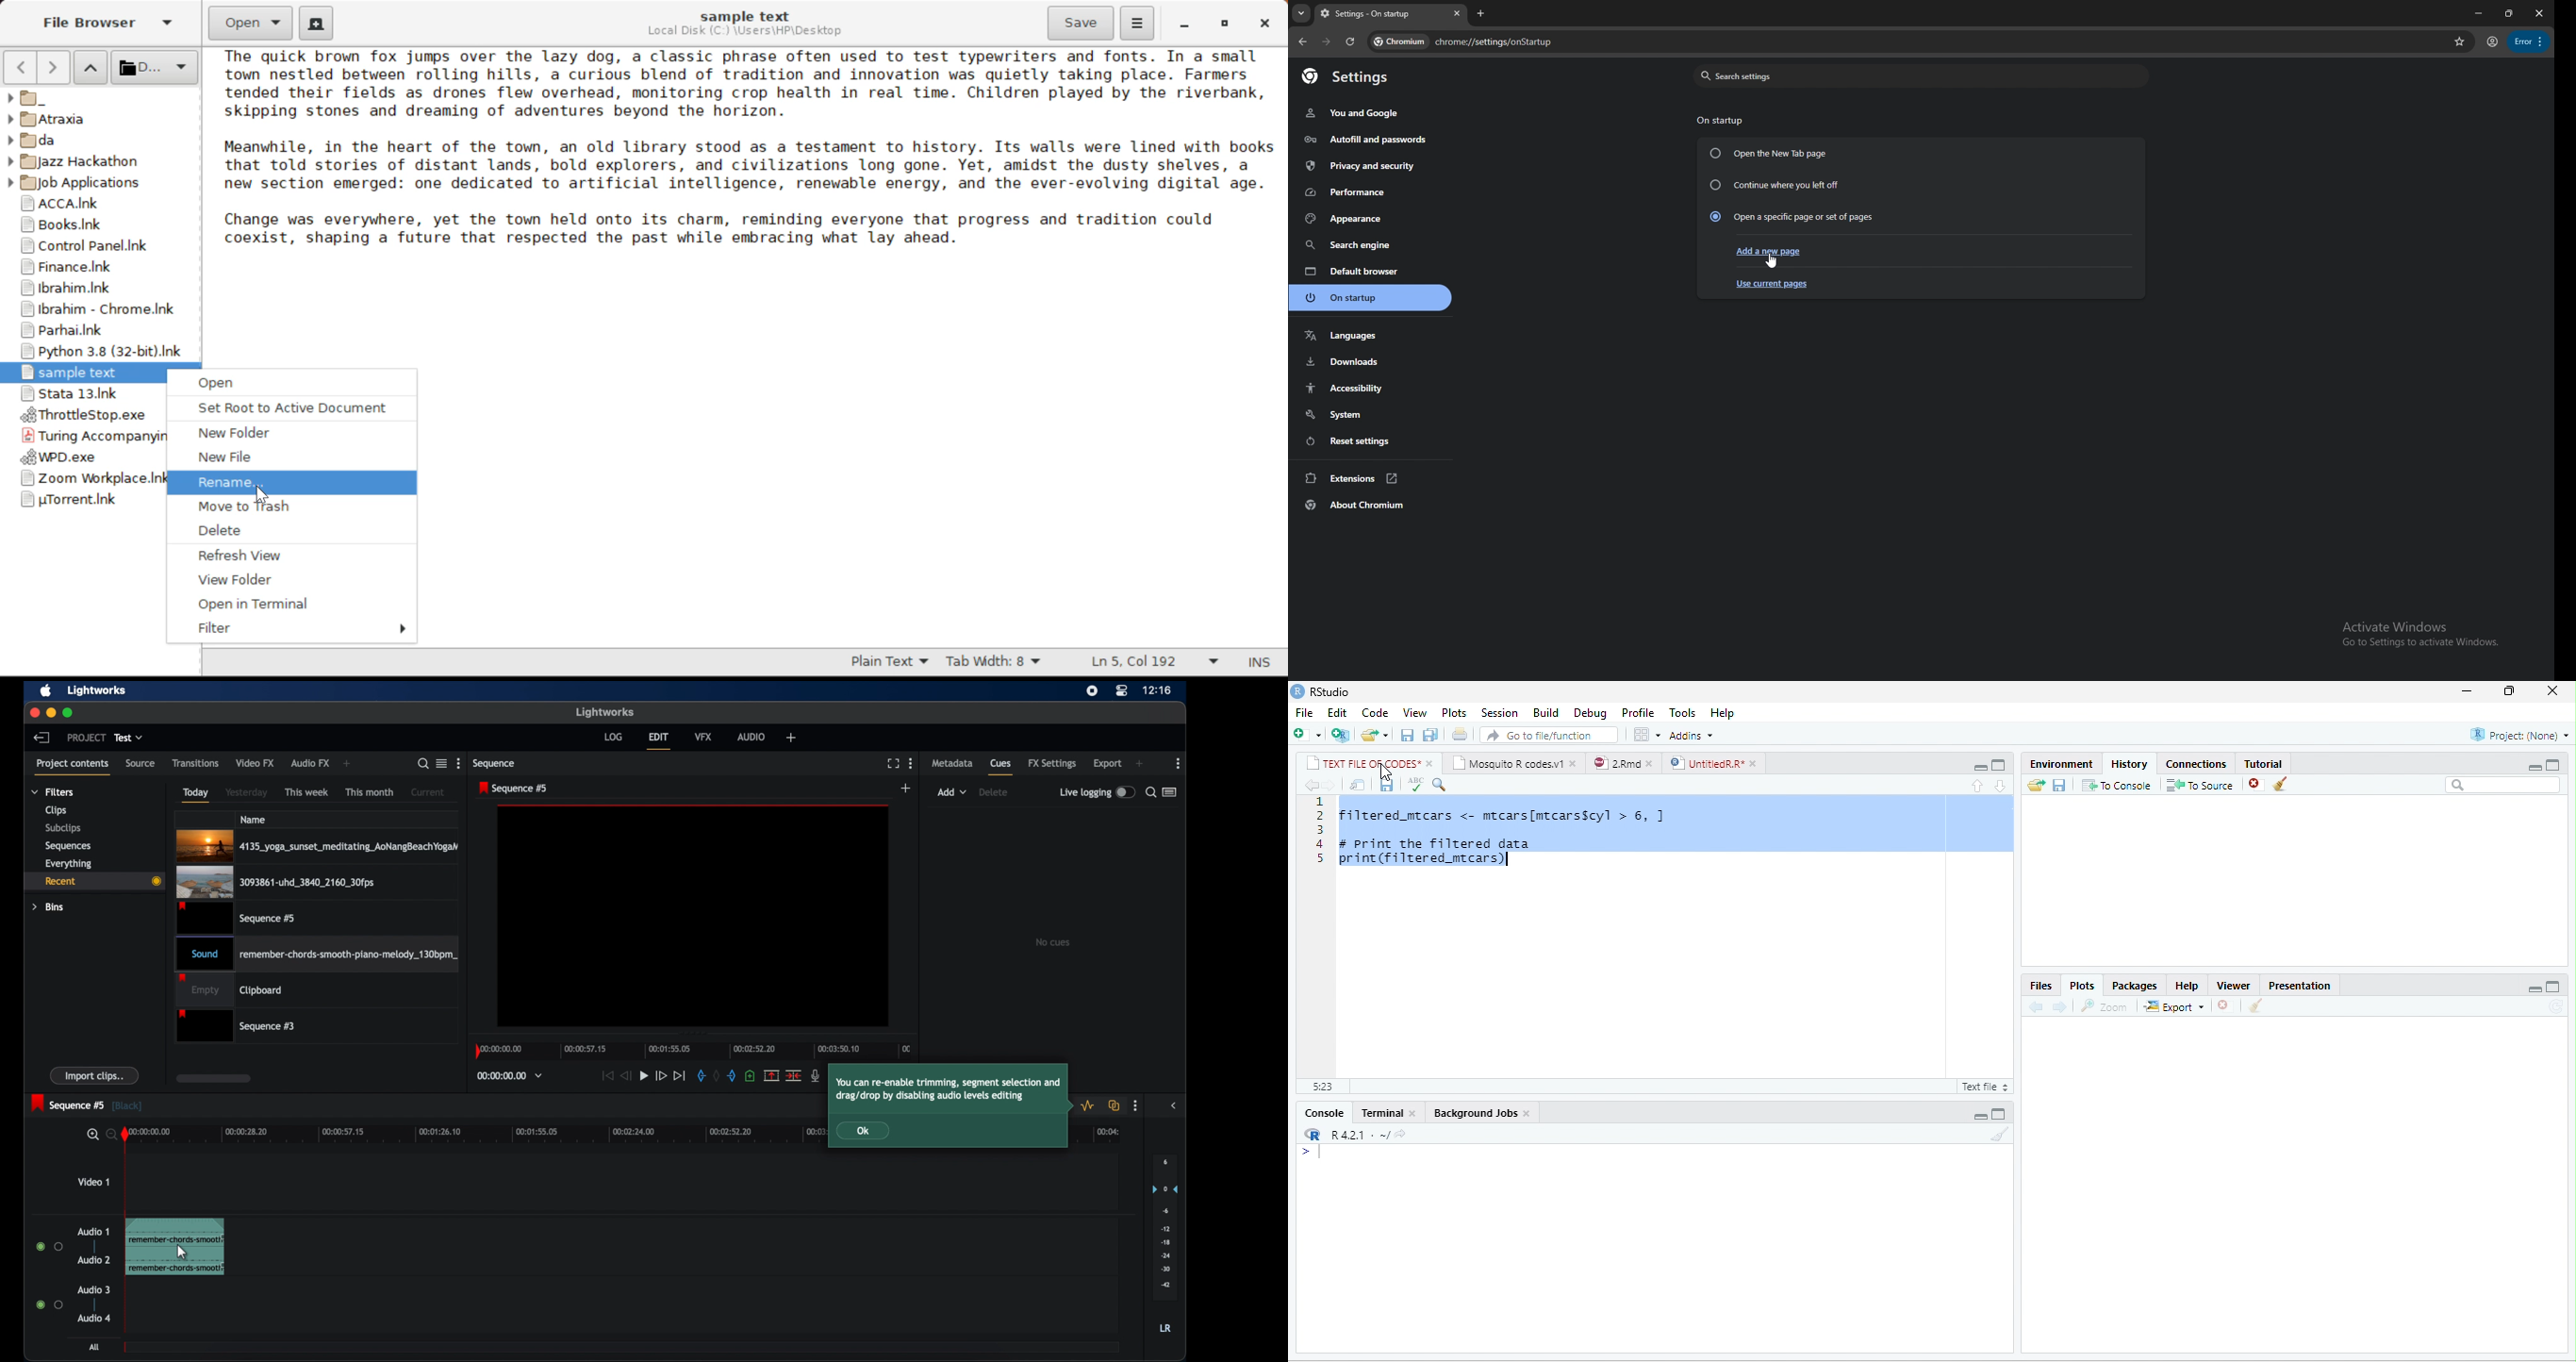 The image size is (2576, 1372). What do you see at coordinates (1313, 785) in the screenshot?
I see `back` at bounding box center [1313, 785].